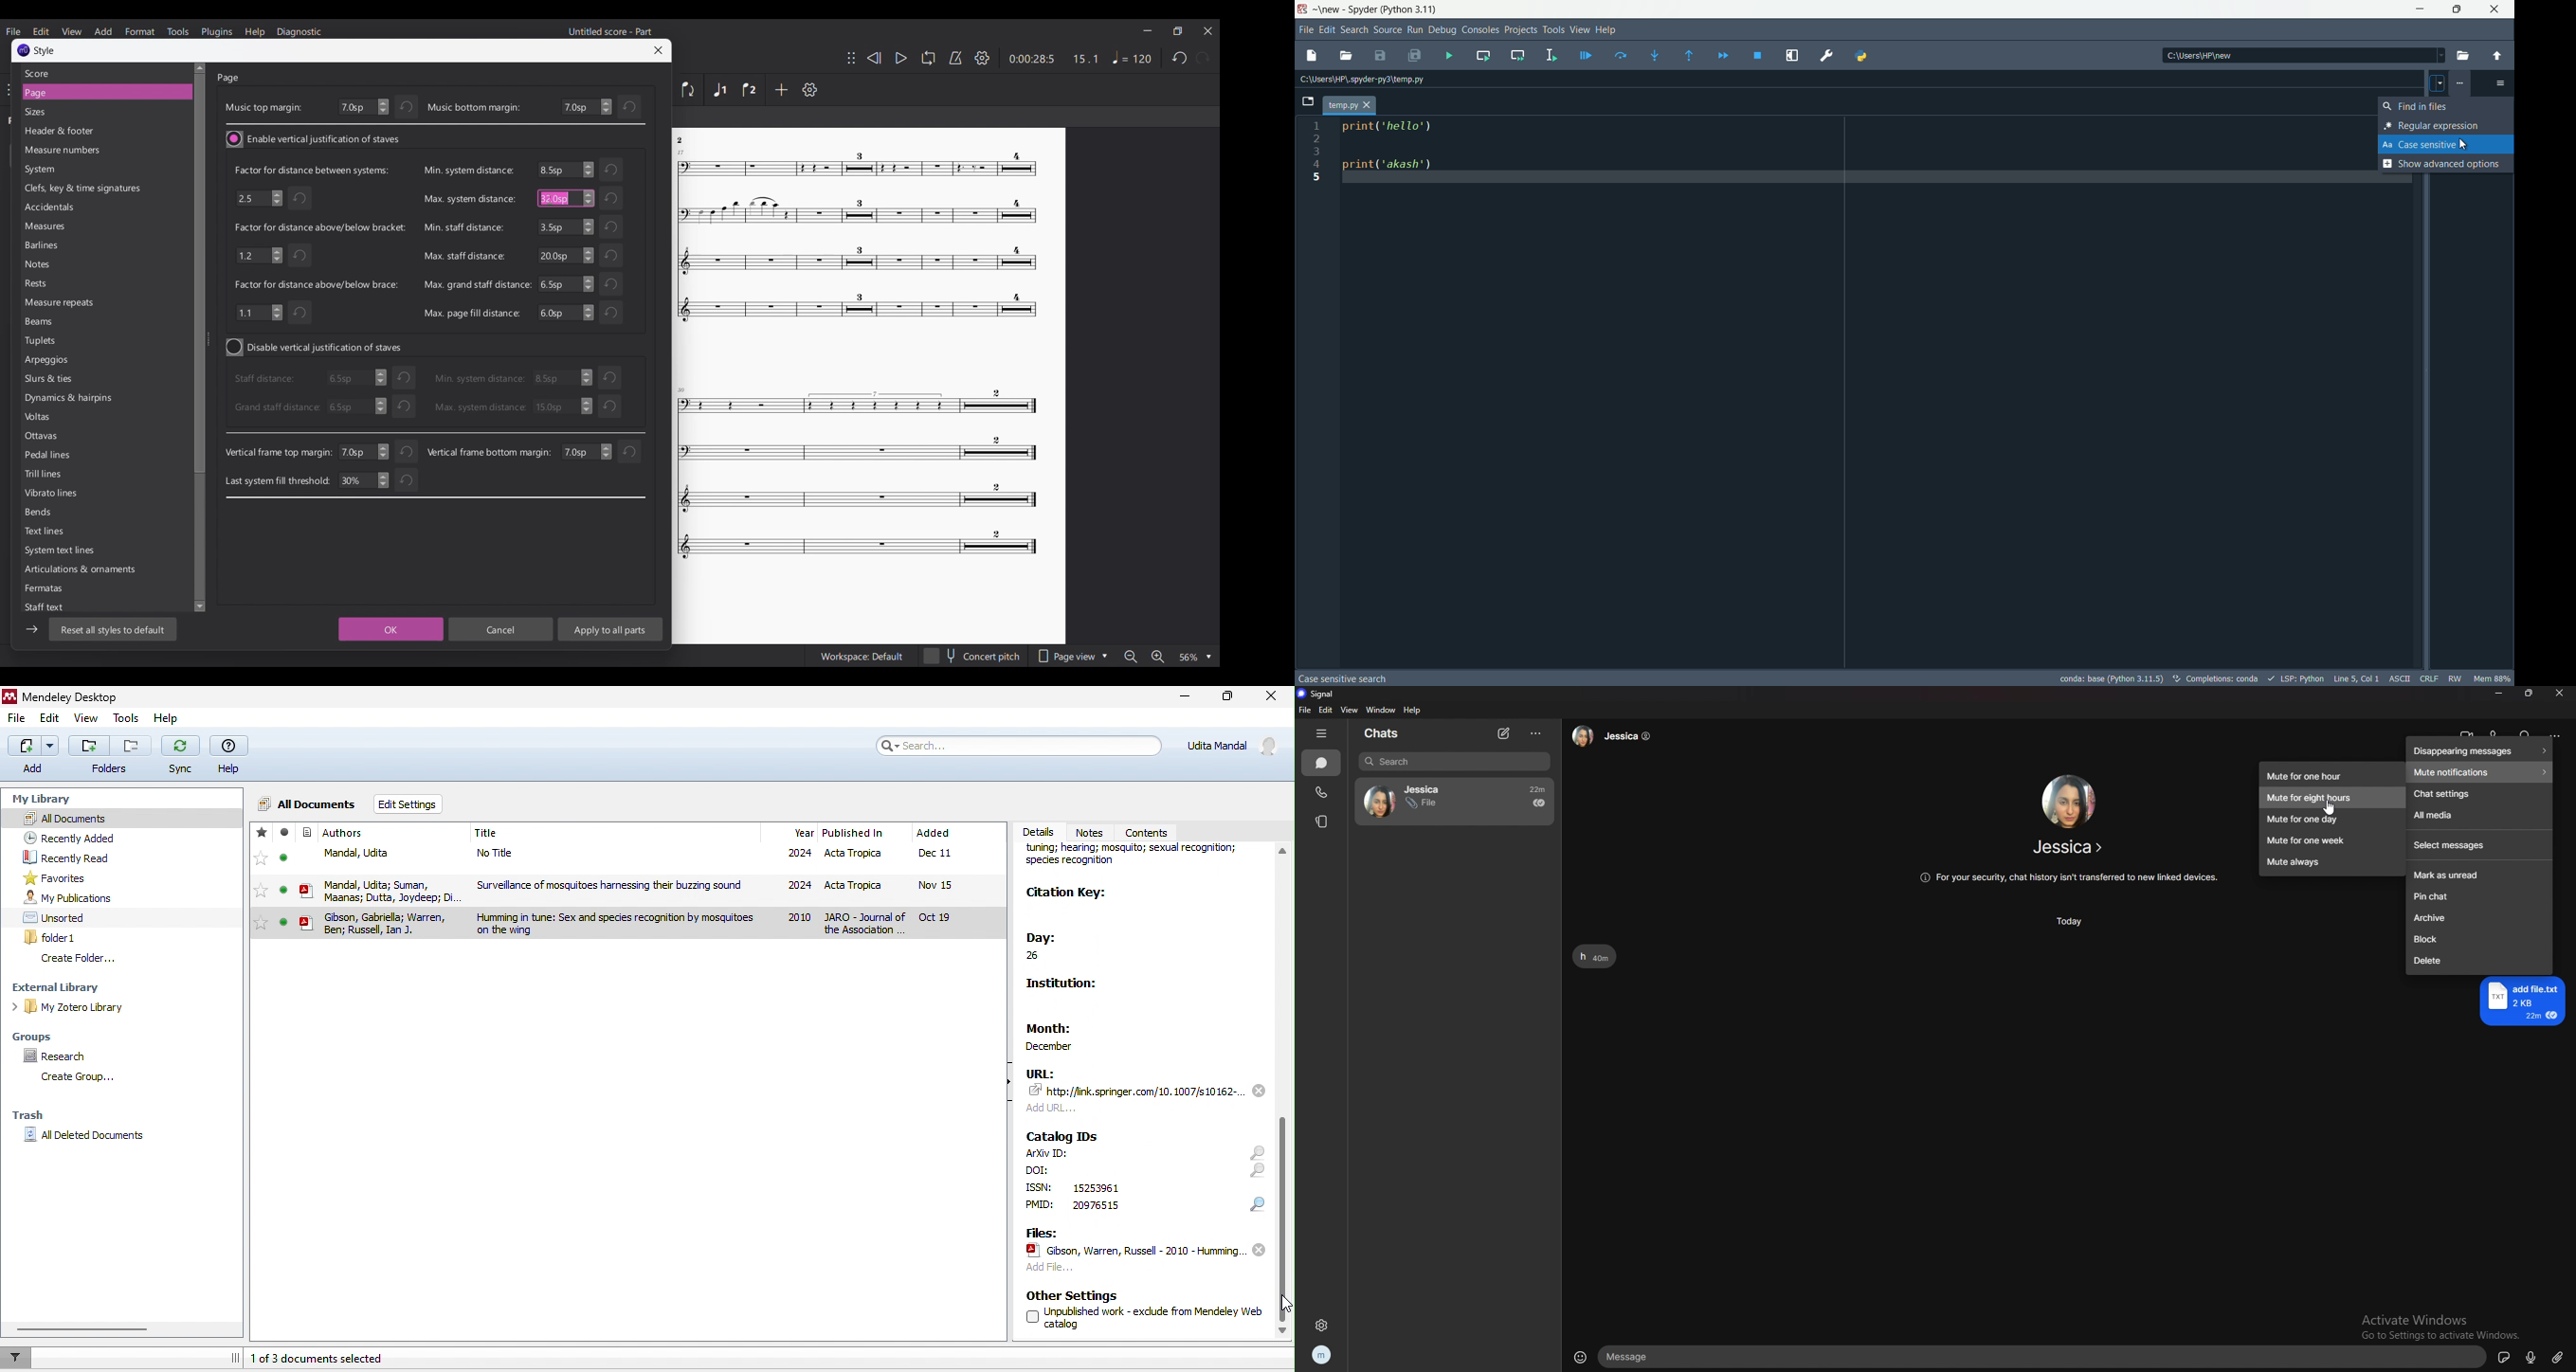 The height and width of the screenshot is (1372, 2576). What do you see at coordinates (1068, 894) in the screenshot?
I see `citation key` at bounding box center [1068, 894].